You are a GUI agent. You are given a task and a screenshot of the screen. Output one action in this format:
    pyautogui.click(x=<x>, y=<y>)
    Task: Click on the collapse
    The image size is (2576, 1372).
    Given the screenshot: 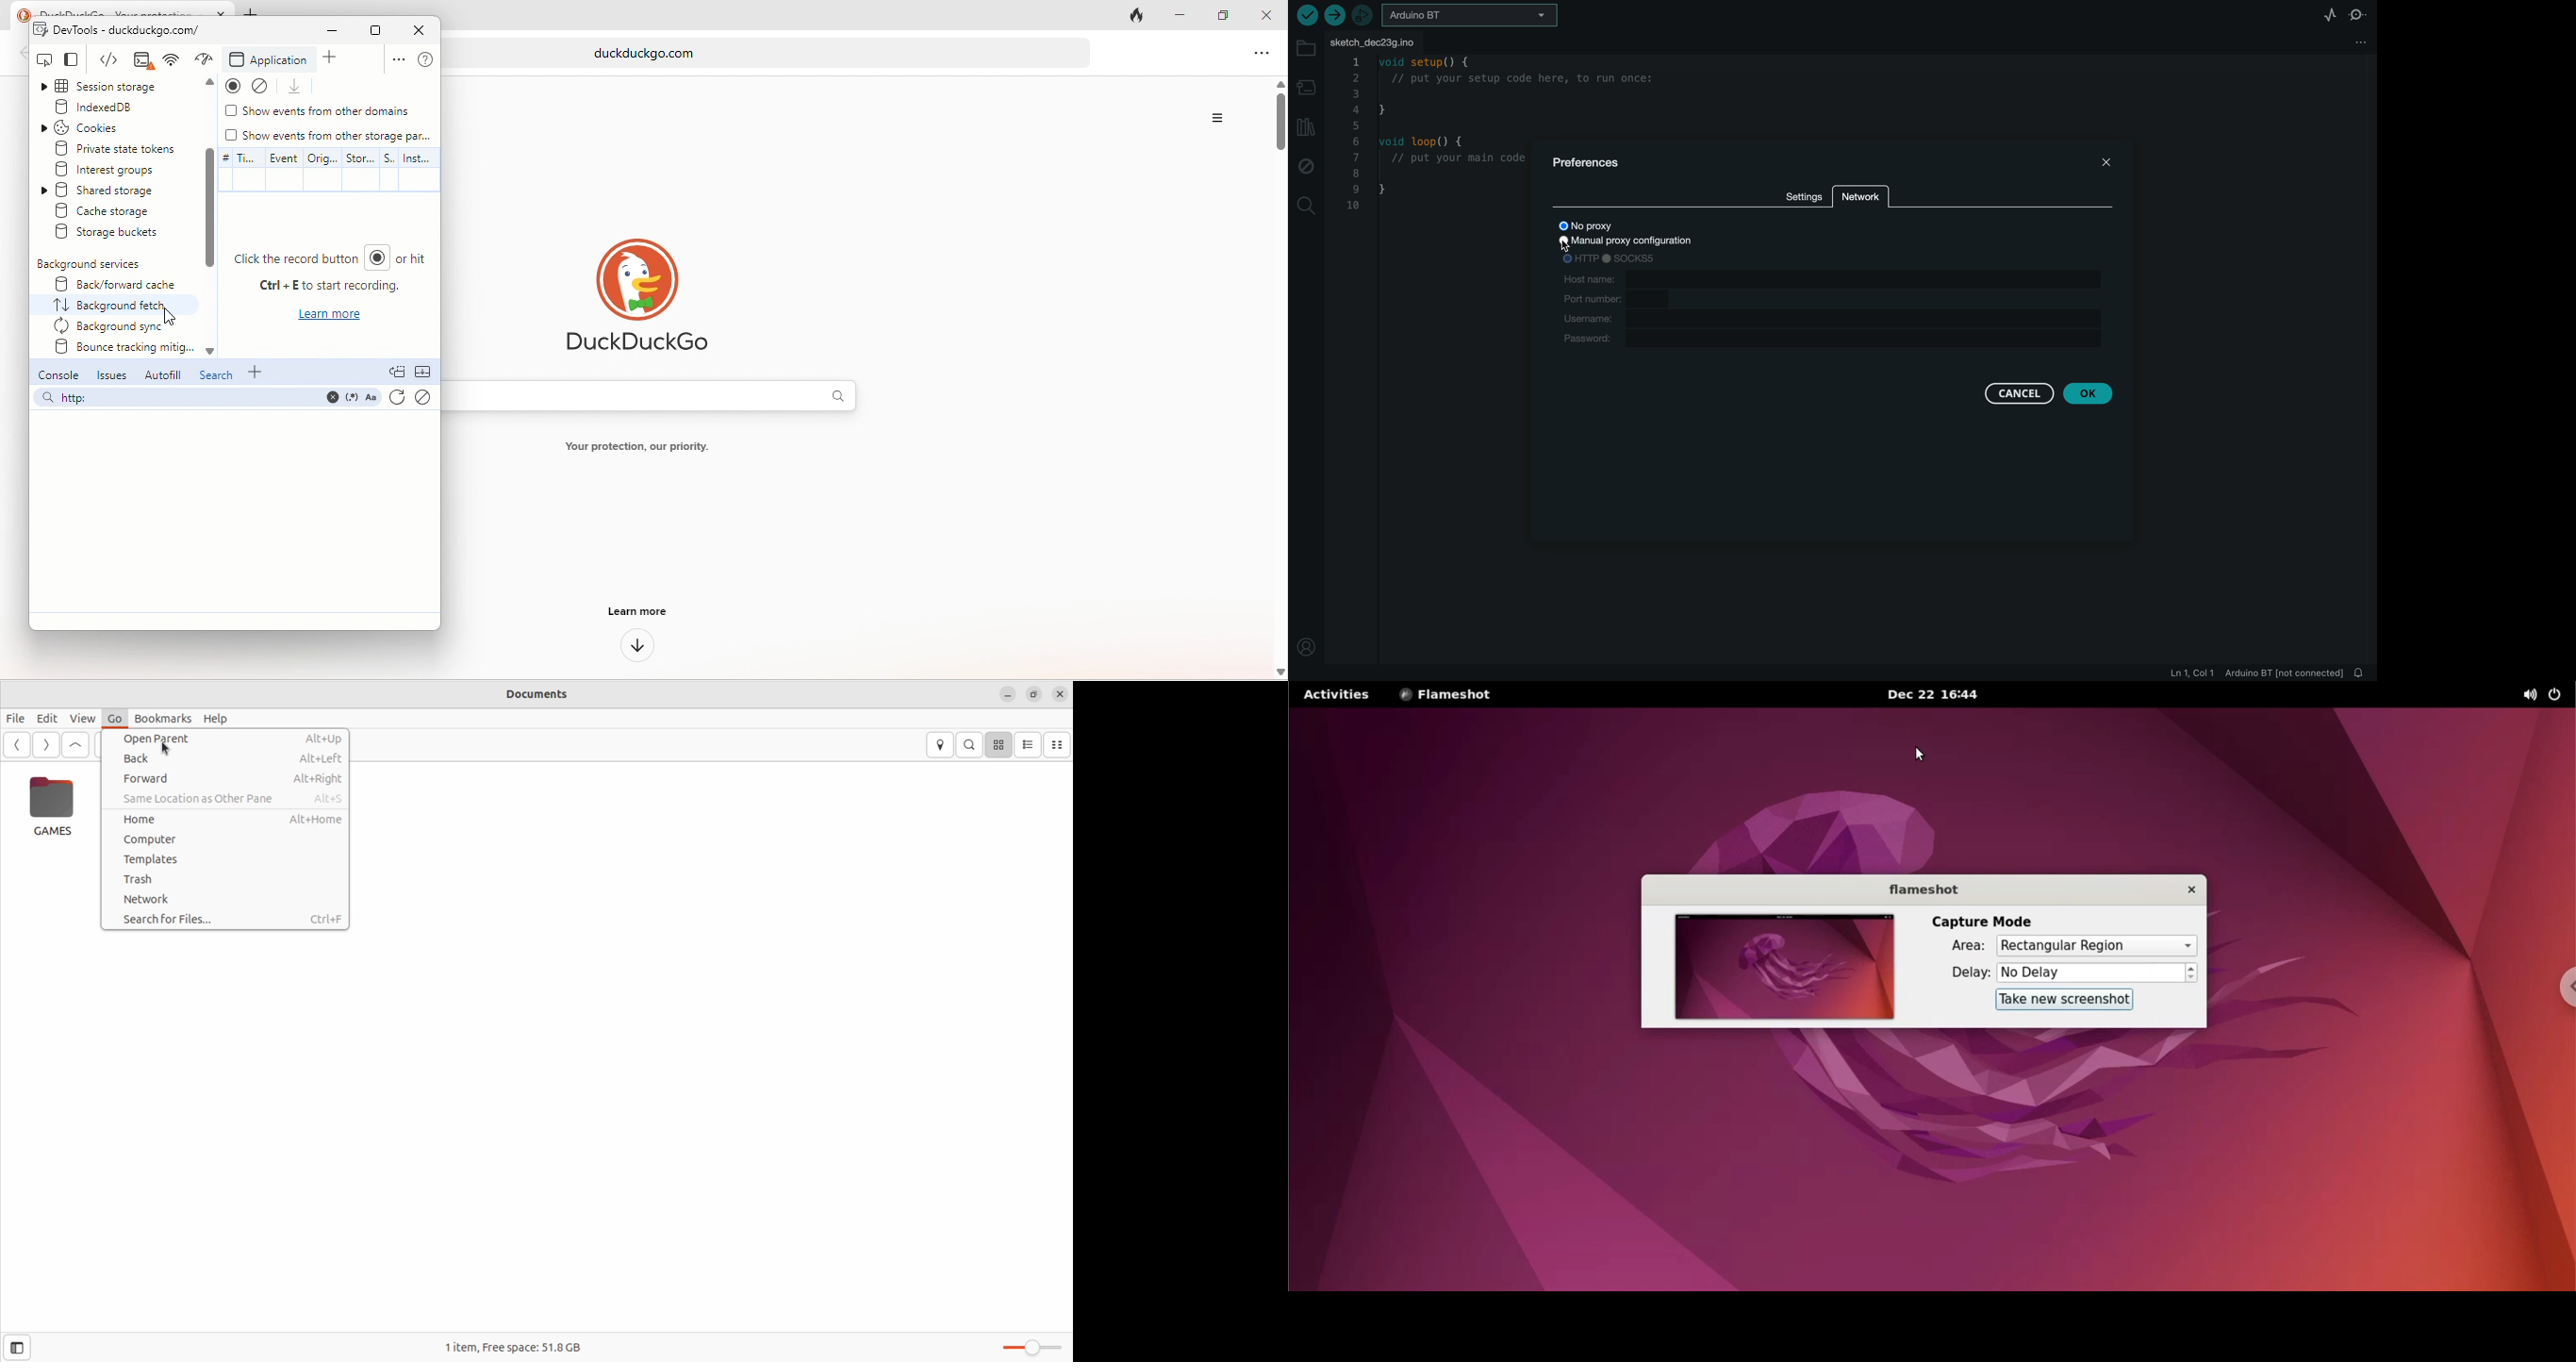 What is the action you would take?
    pyautogui.click(x=426, y=374)
    